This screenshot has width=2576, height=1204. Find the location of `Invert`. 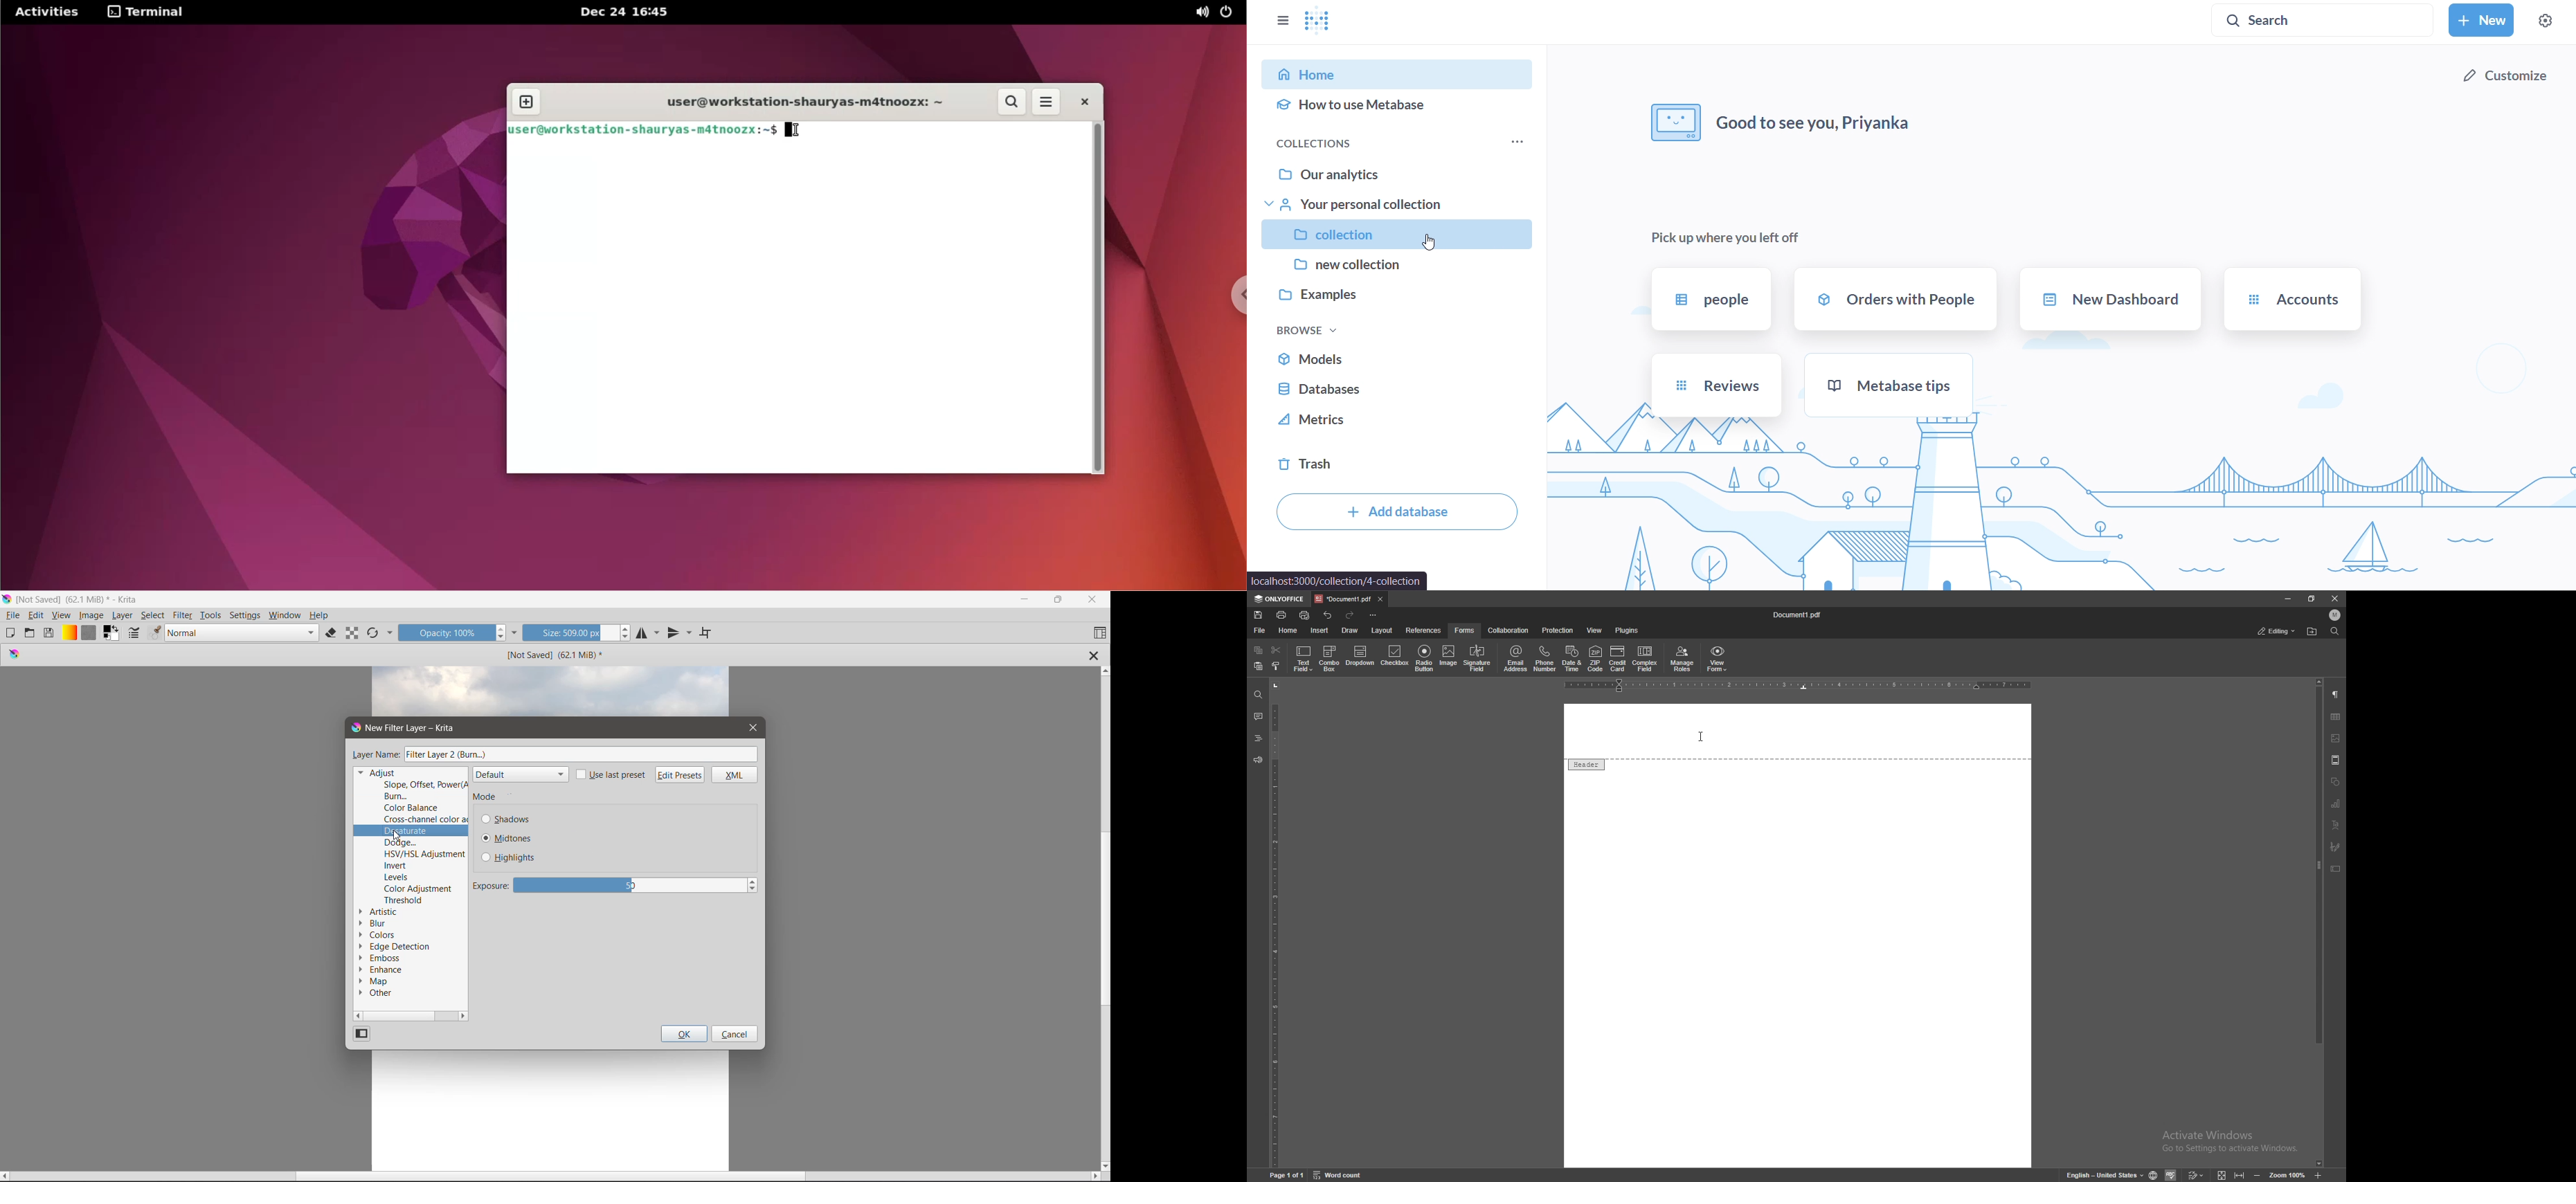

Invert is located at coordinates (396, 866).